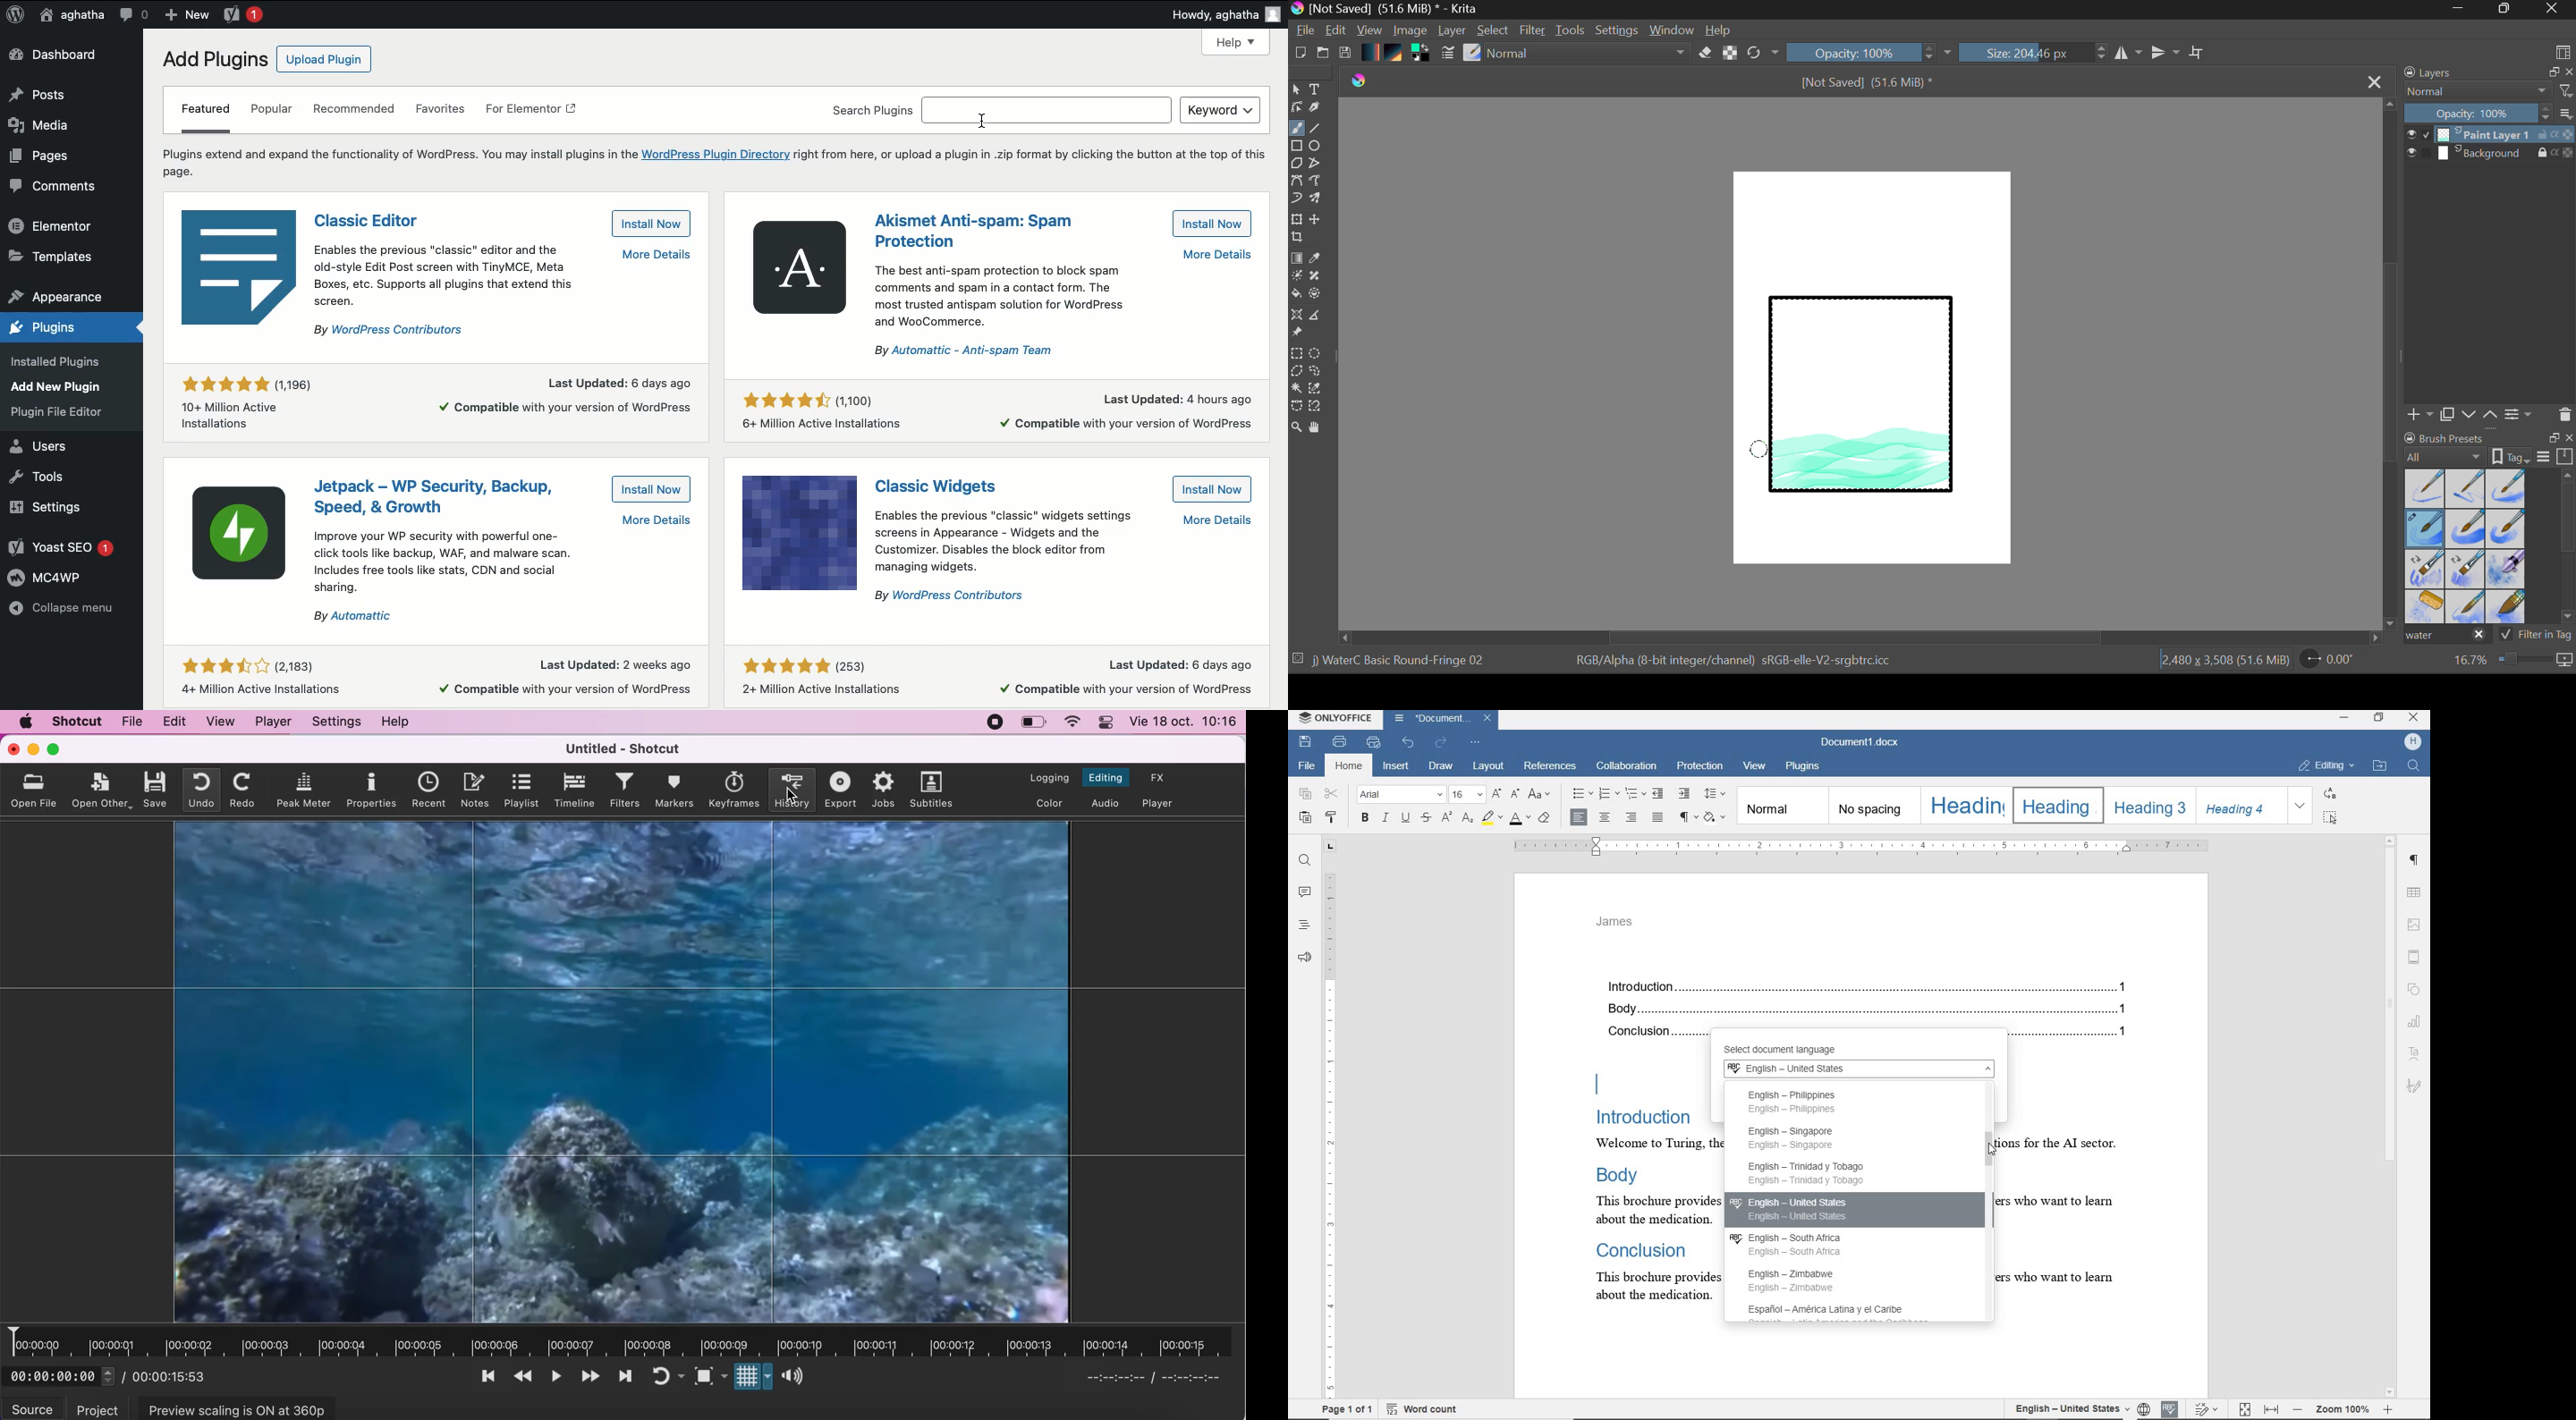  I want to click on Continuous Selection, so click(1296, 388).